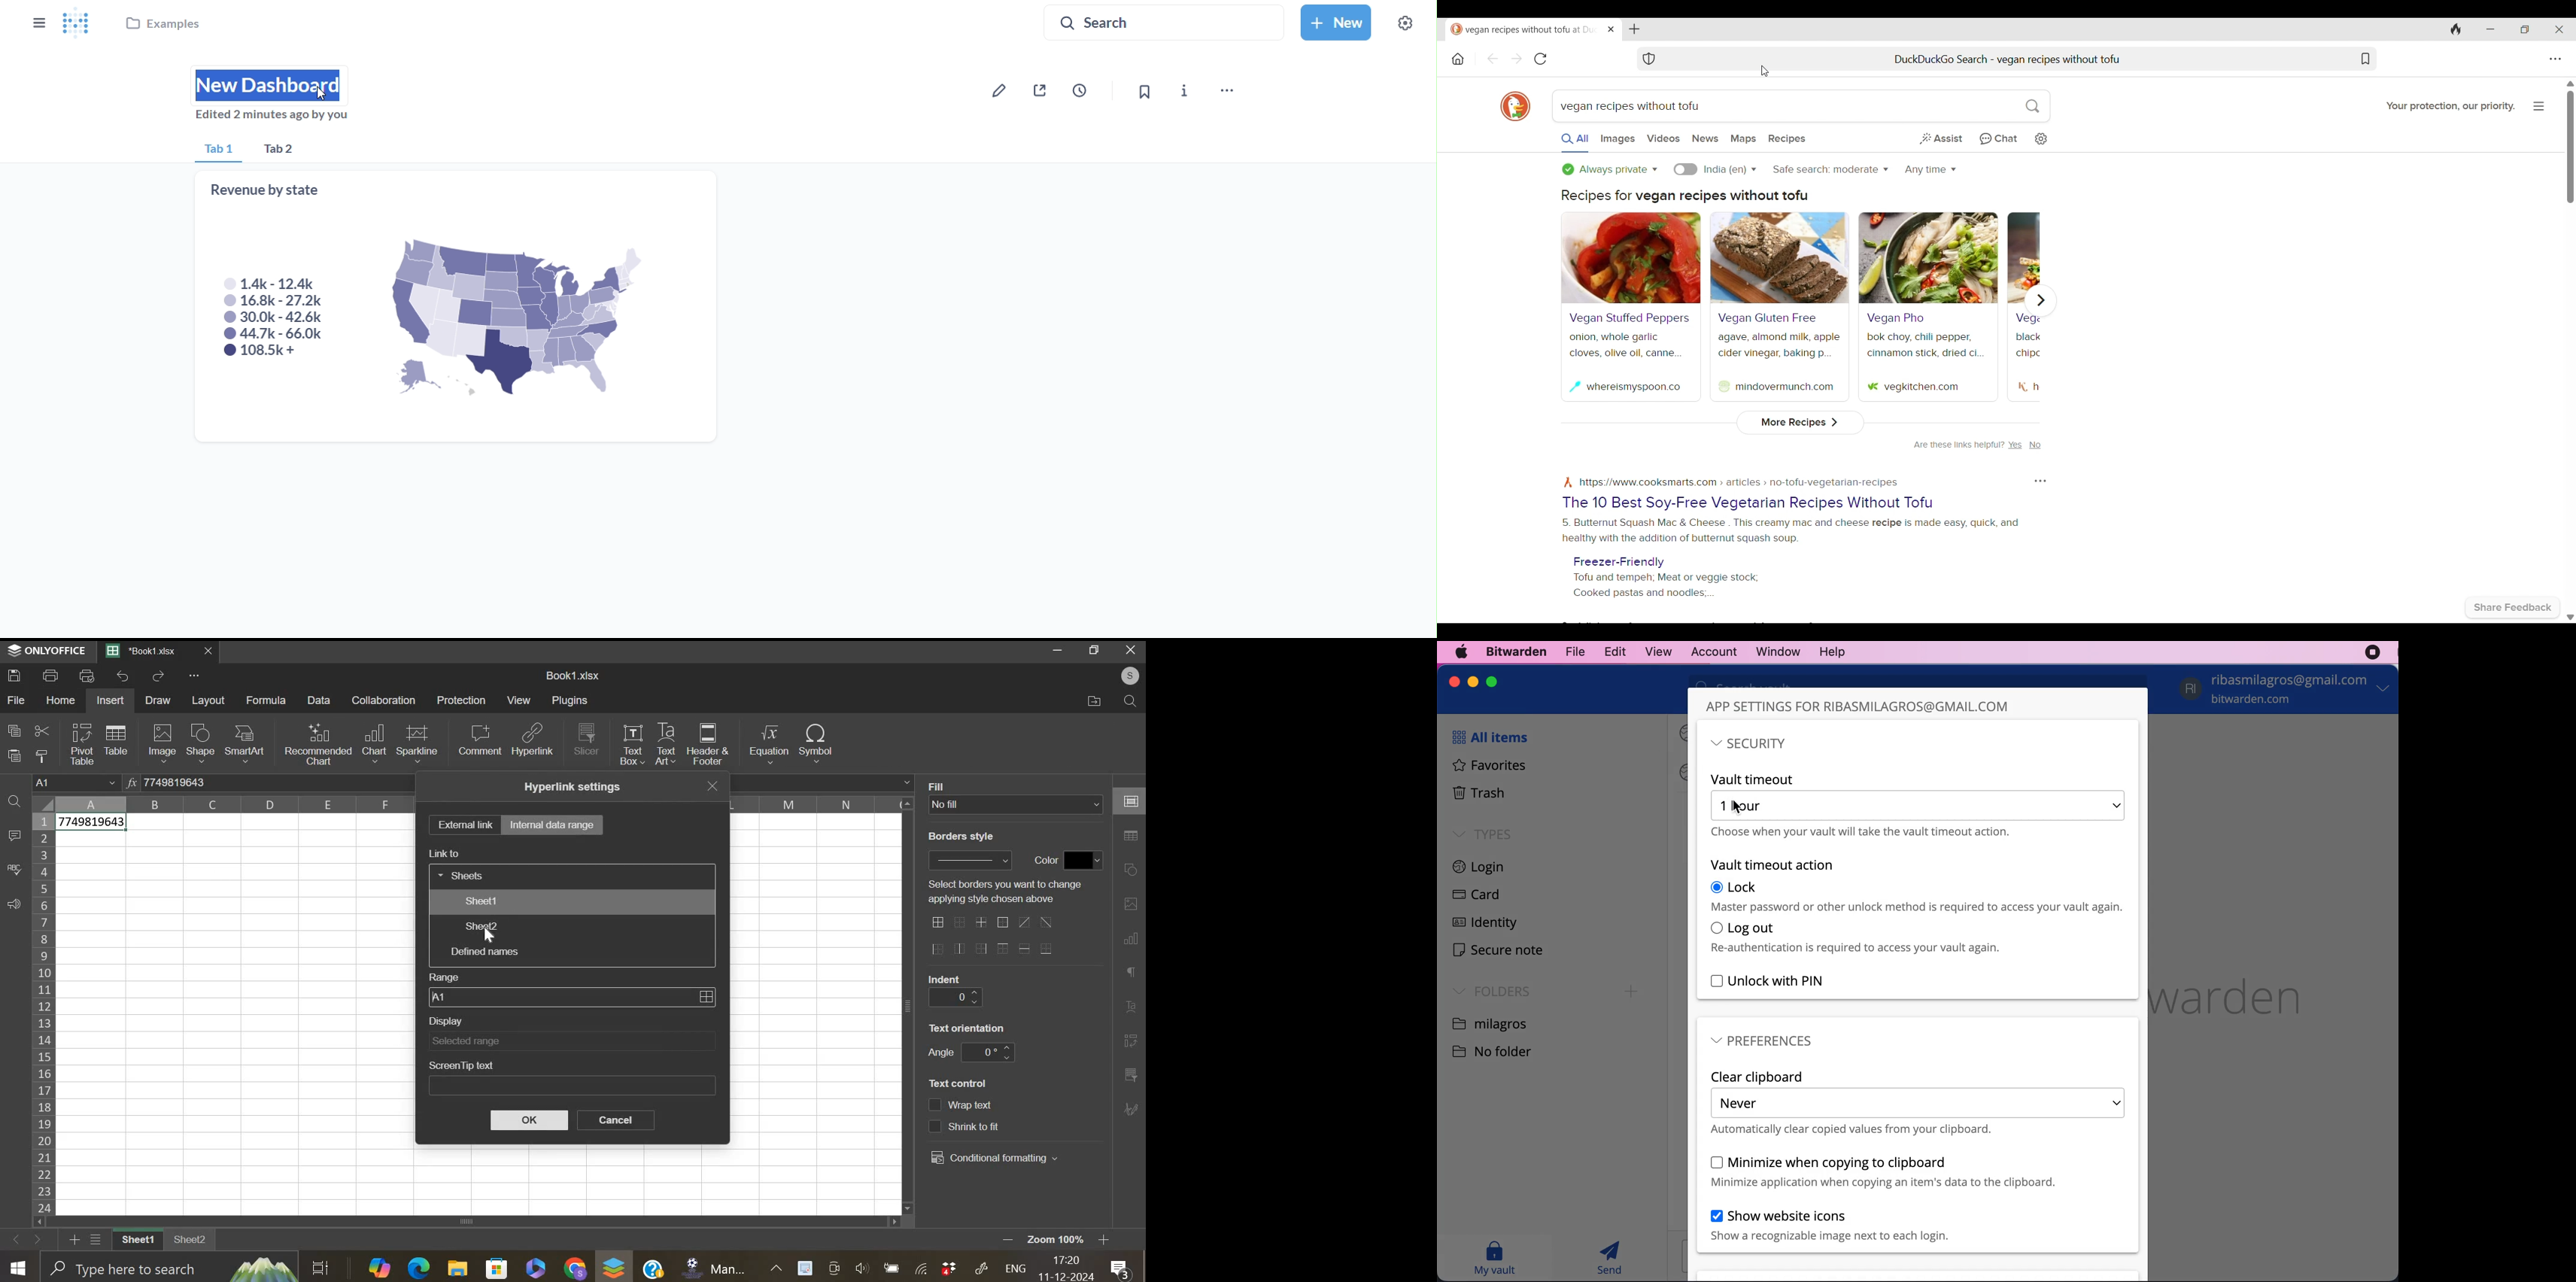 The width and height of the screenshot is (2576, 1288). I want to click on external link, so click(464, 824).